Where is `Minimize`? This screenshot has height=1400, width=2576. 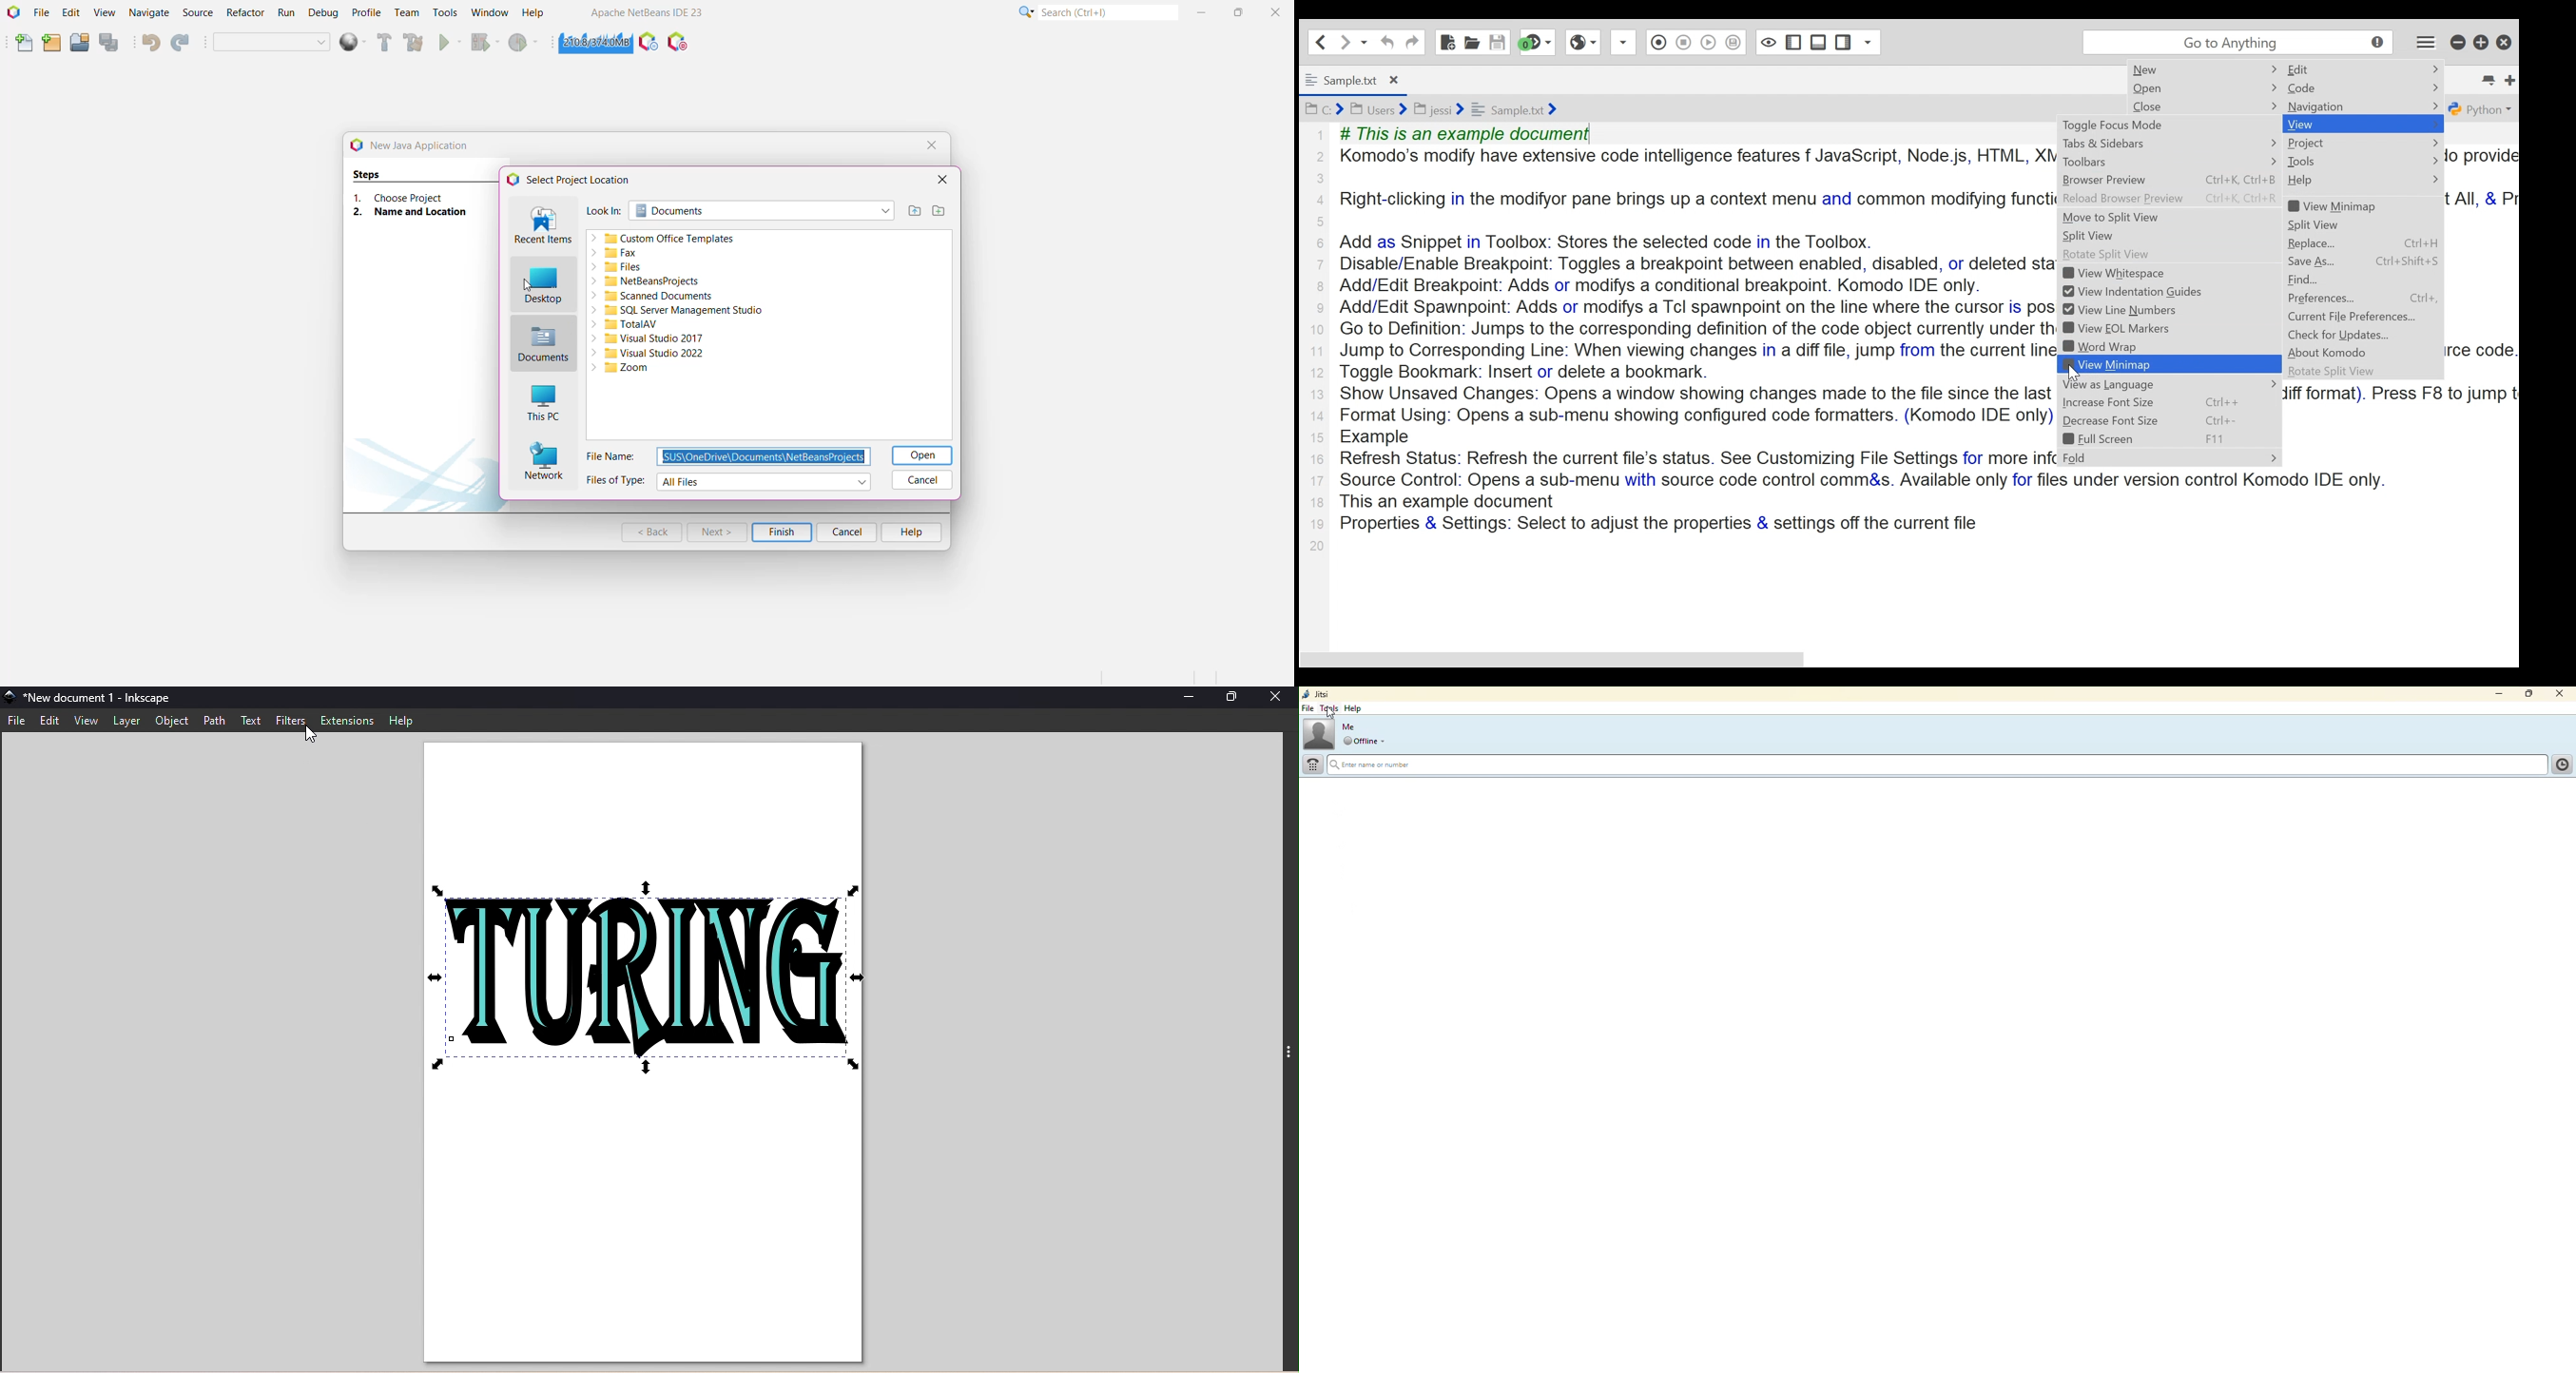 Minimize is located at coordinates (1190, 697).